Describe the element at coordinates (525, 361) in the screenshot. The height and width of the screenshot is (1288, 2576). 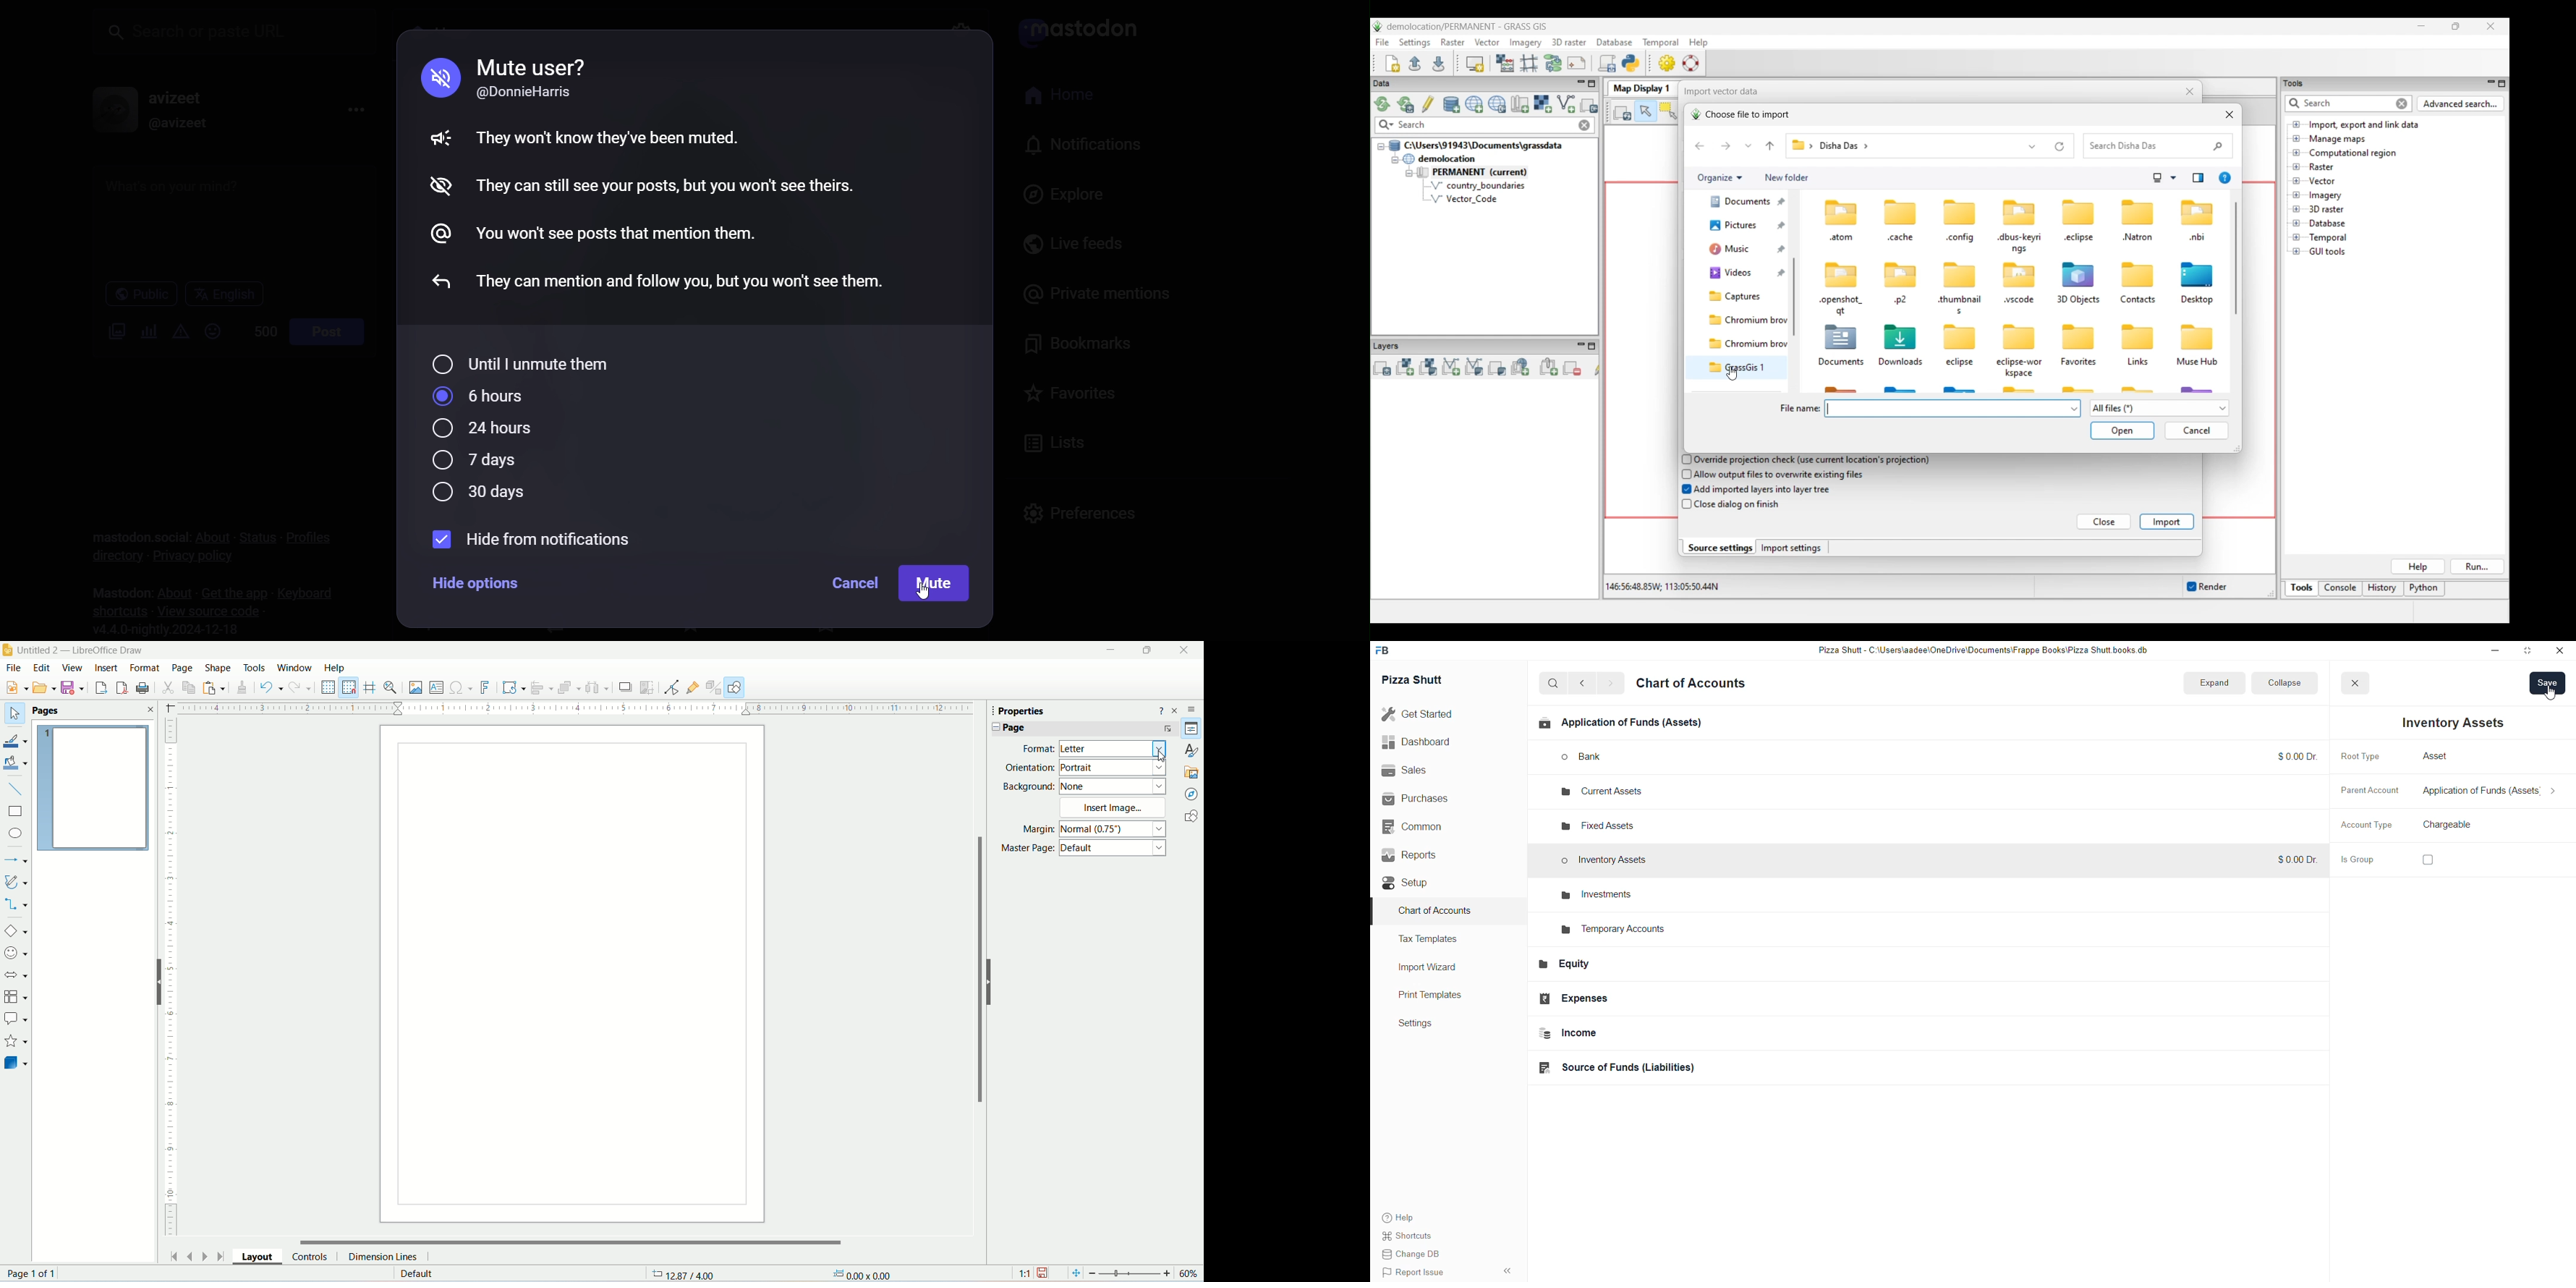
I see `until I unmute them` at that location.